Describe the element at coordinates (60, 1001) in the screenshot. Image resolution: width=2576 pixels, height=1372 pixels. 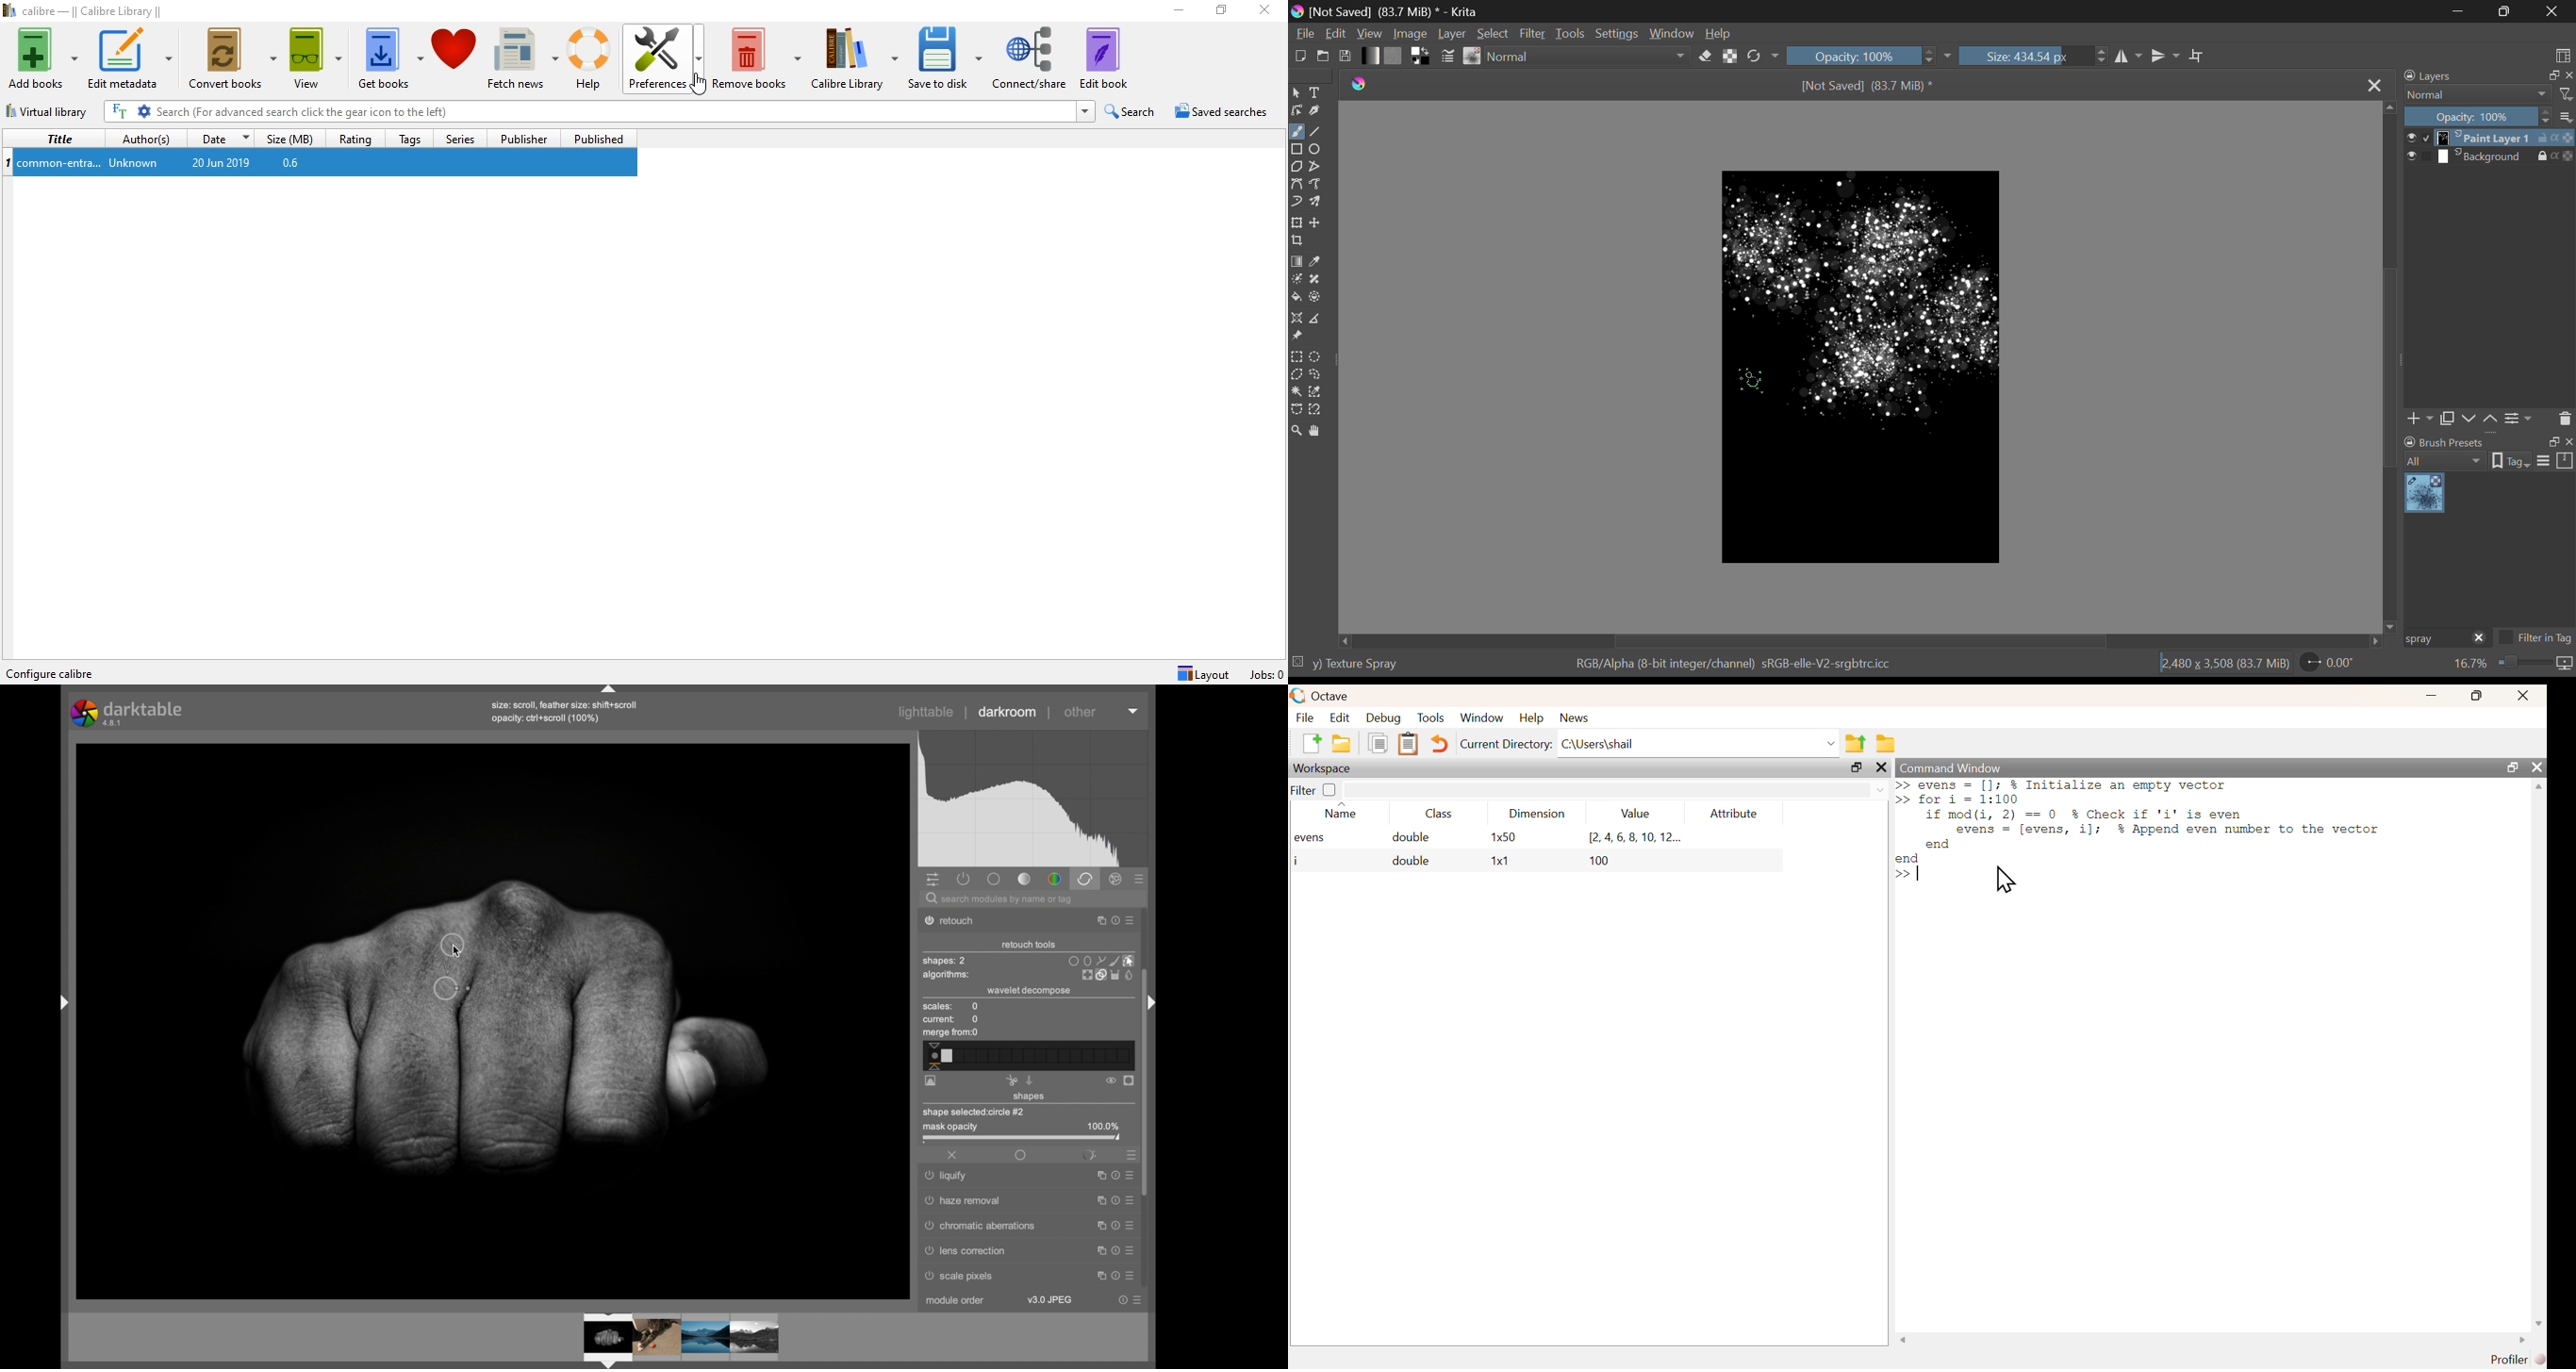
I see `drag handle` at that location.